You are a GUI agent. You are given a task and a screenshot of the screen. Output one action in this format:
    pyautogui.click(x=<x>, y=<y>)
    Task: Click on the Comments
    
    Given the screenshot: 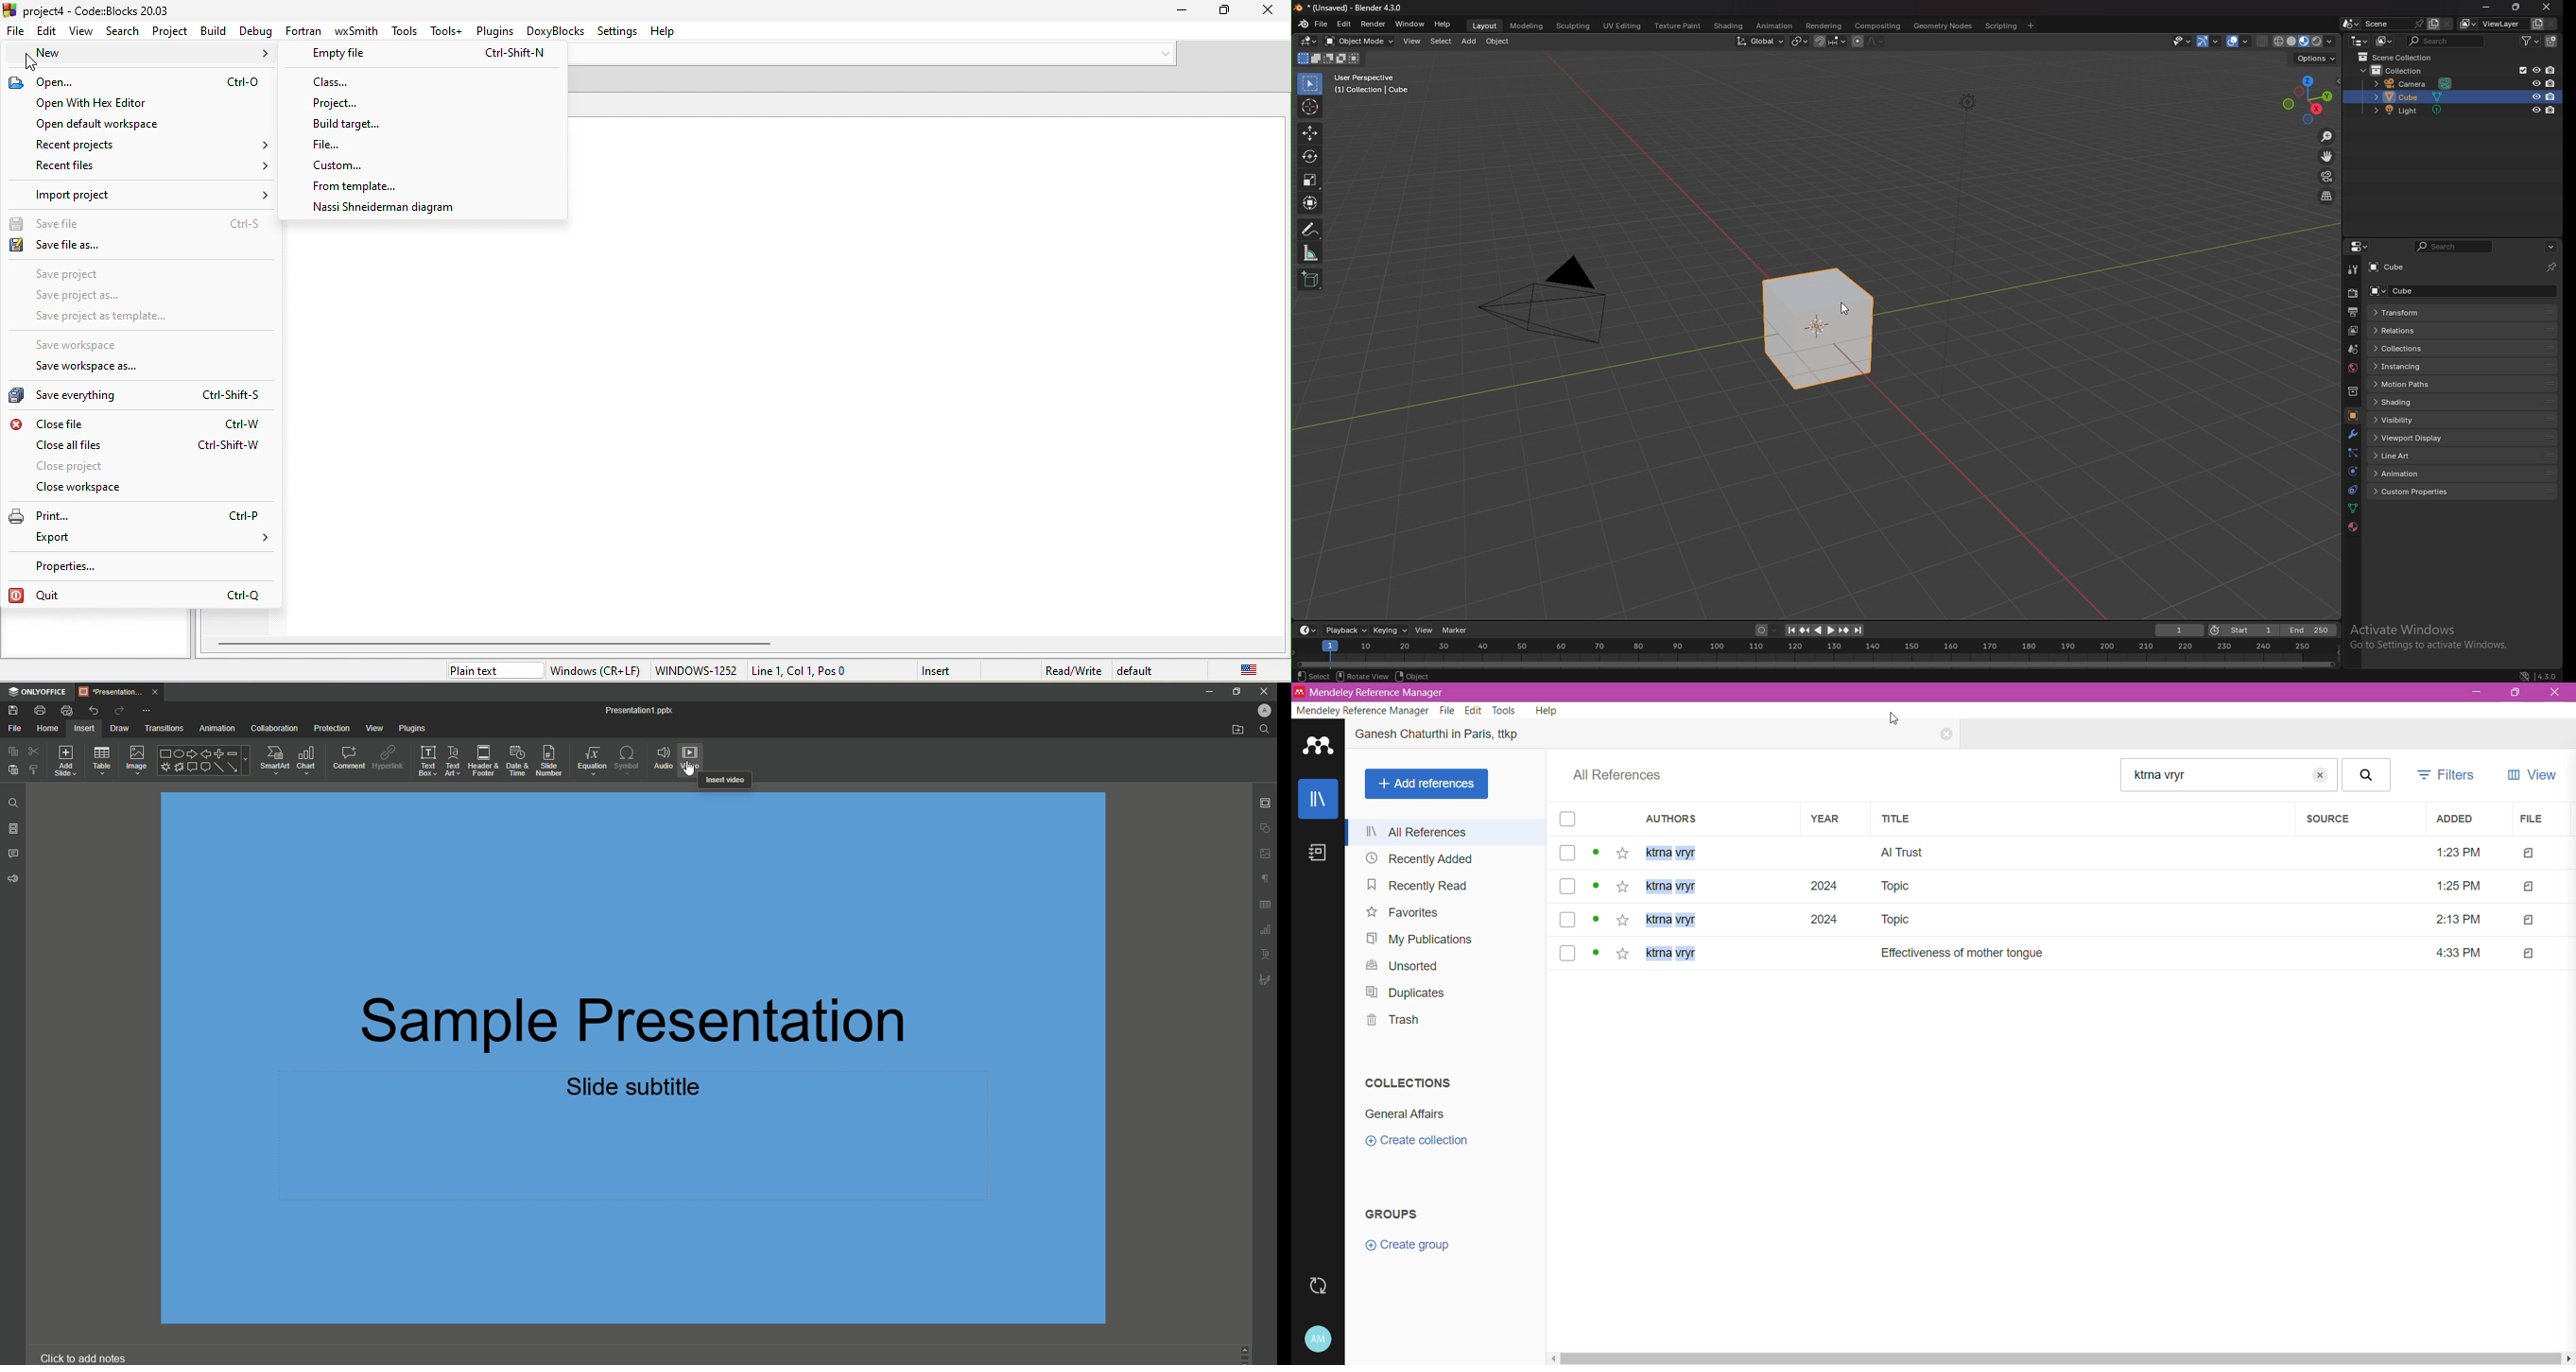 What is the action you would take?
    pyautogui.click(x=14, y=852)
    